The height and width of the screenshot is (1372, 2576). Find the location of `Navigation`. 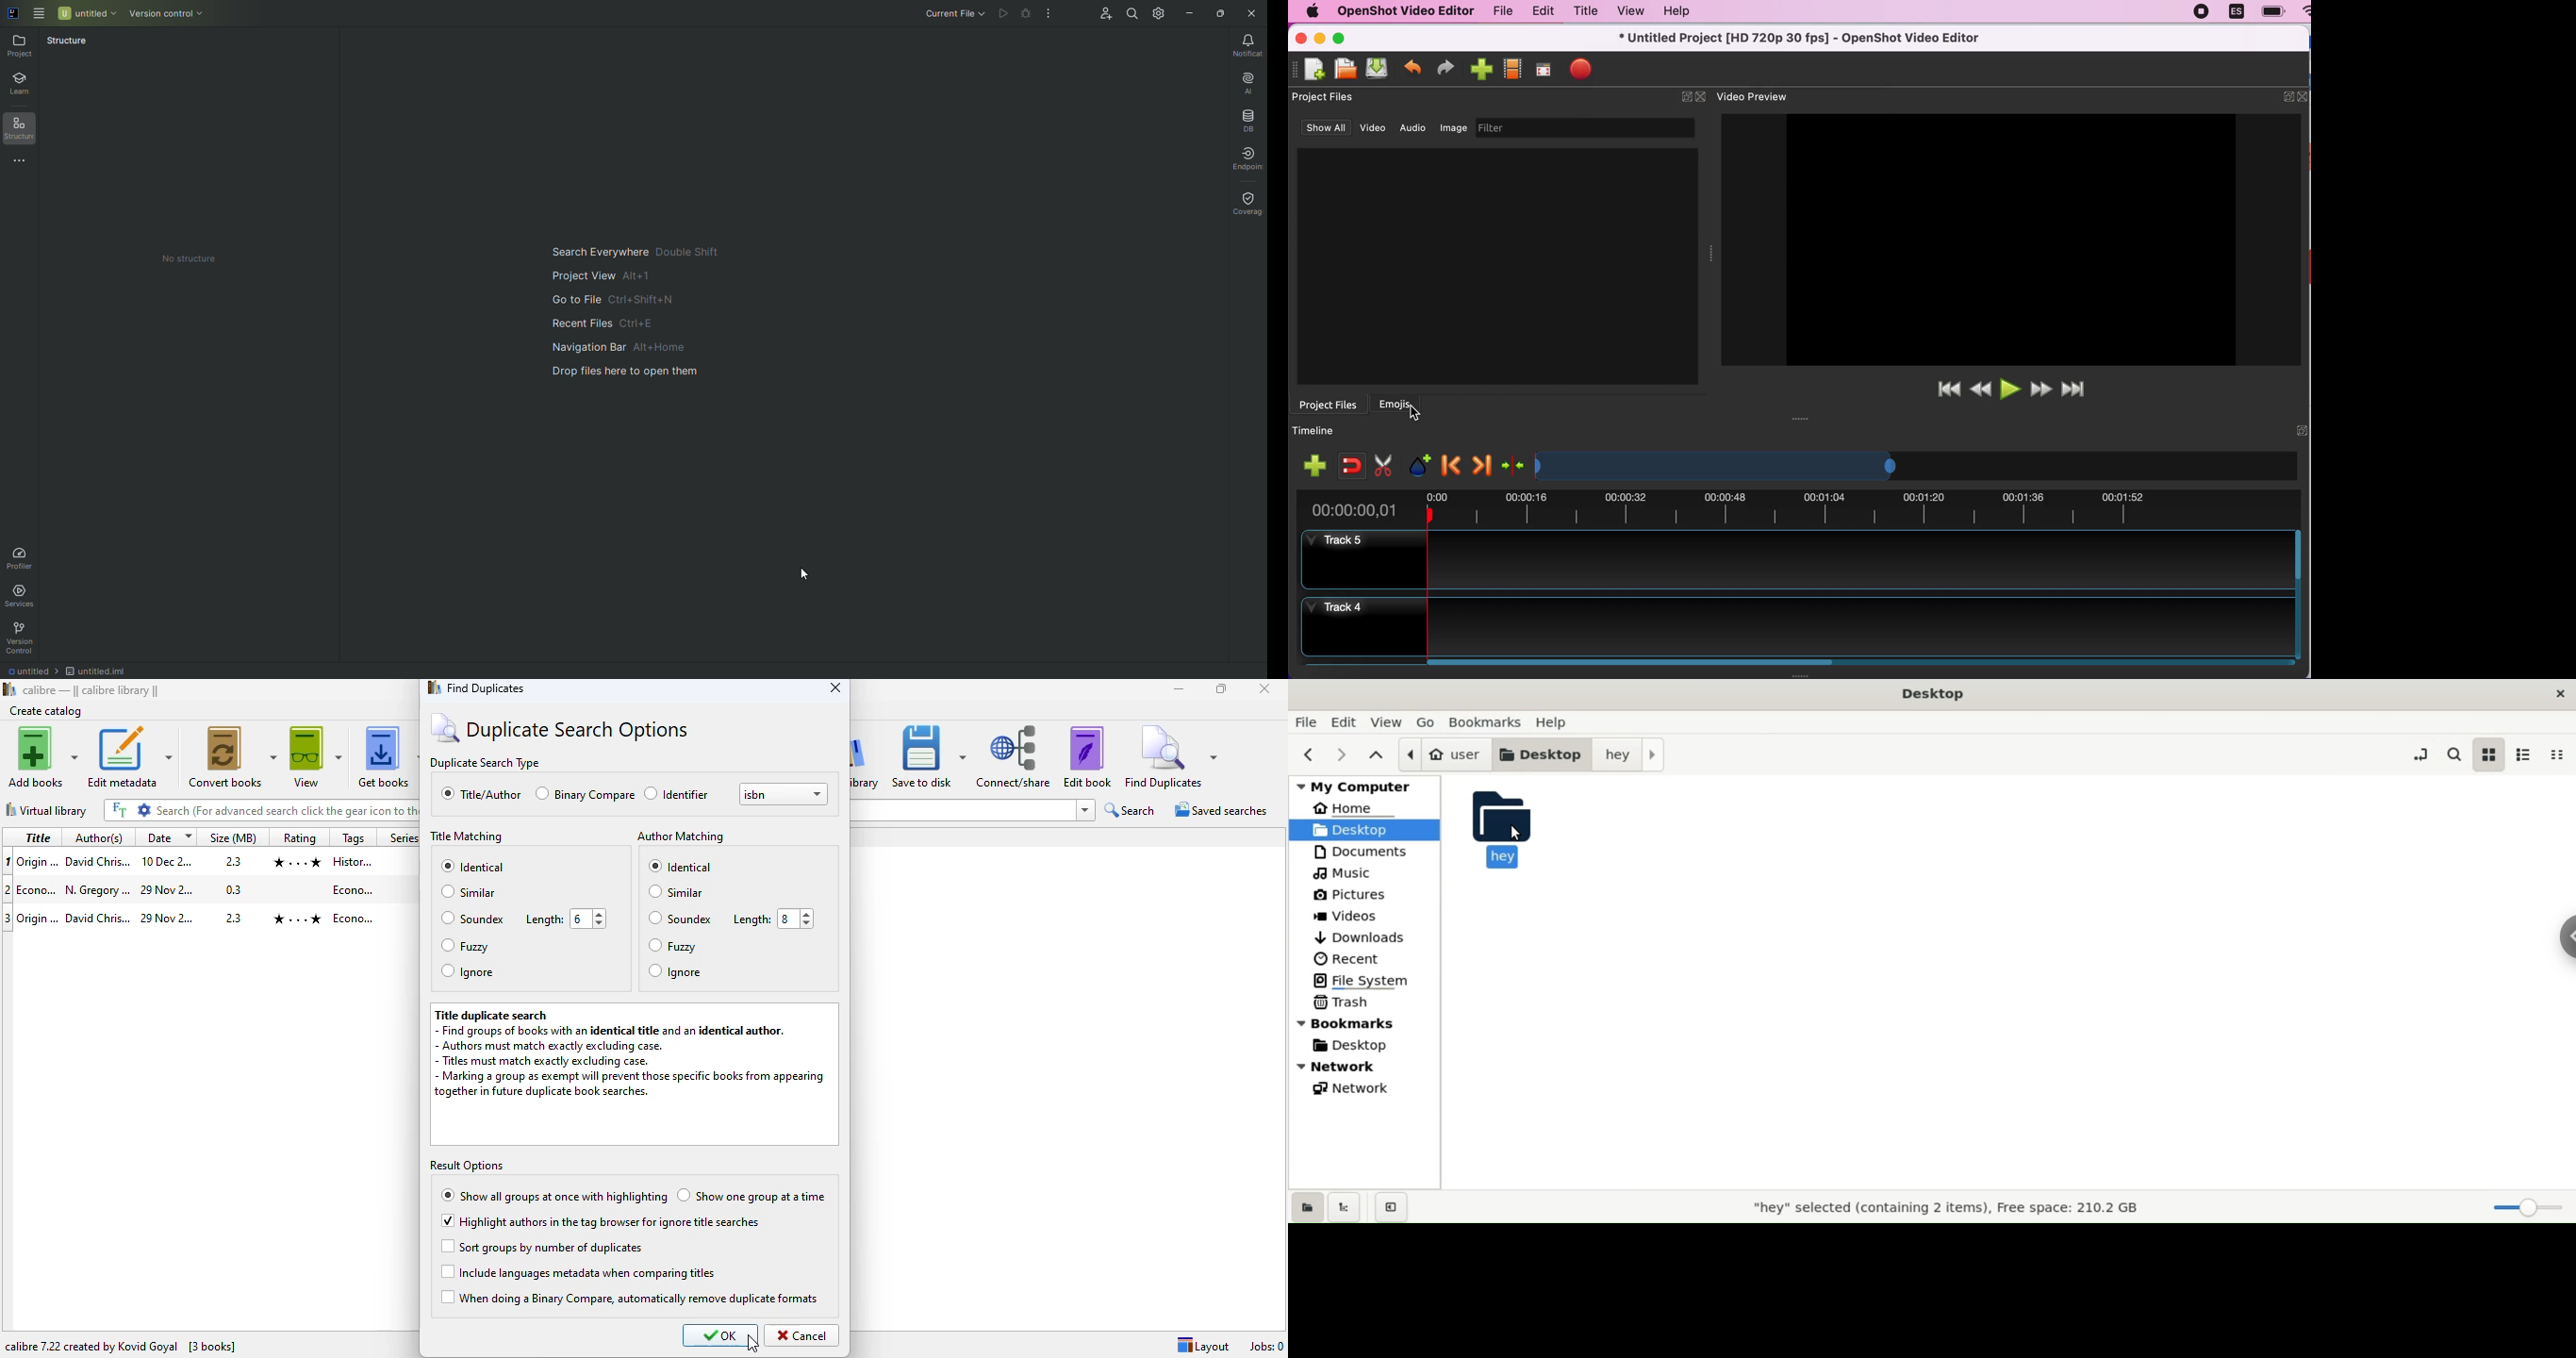

Navigation is located at coordinates (637, 351).